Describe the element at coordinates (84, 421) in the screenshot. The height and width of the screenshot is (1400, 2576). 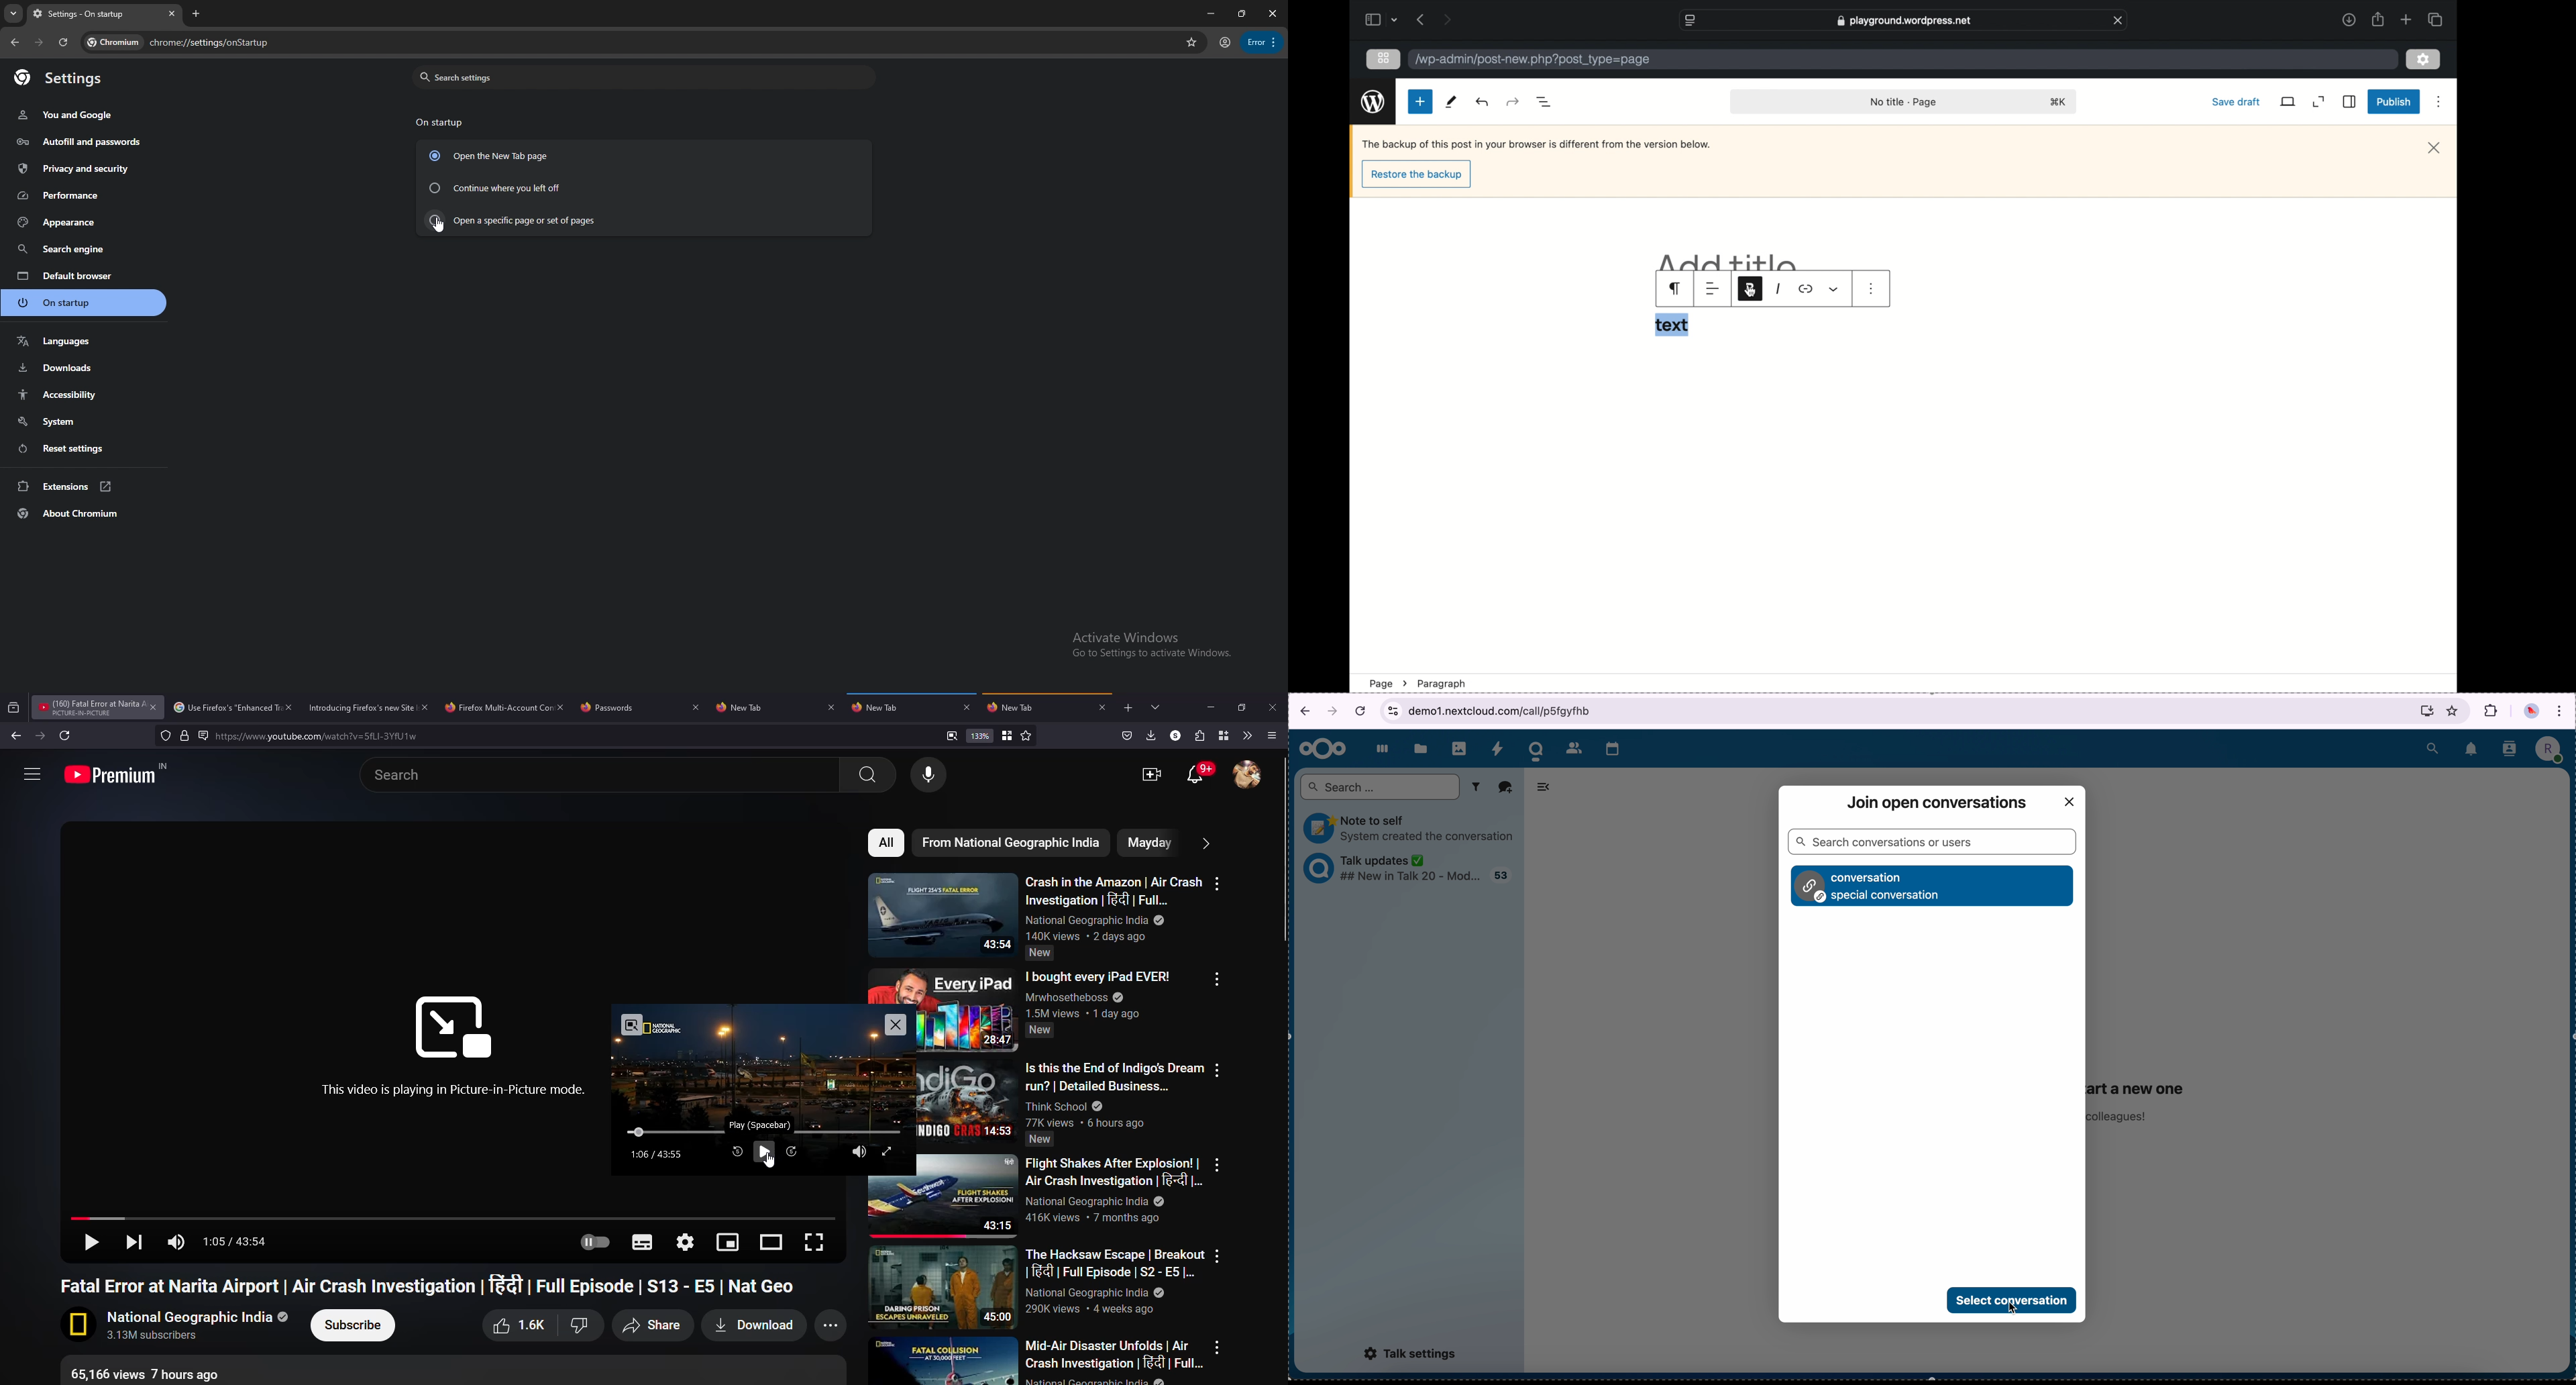
I see `system` at that location.